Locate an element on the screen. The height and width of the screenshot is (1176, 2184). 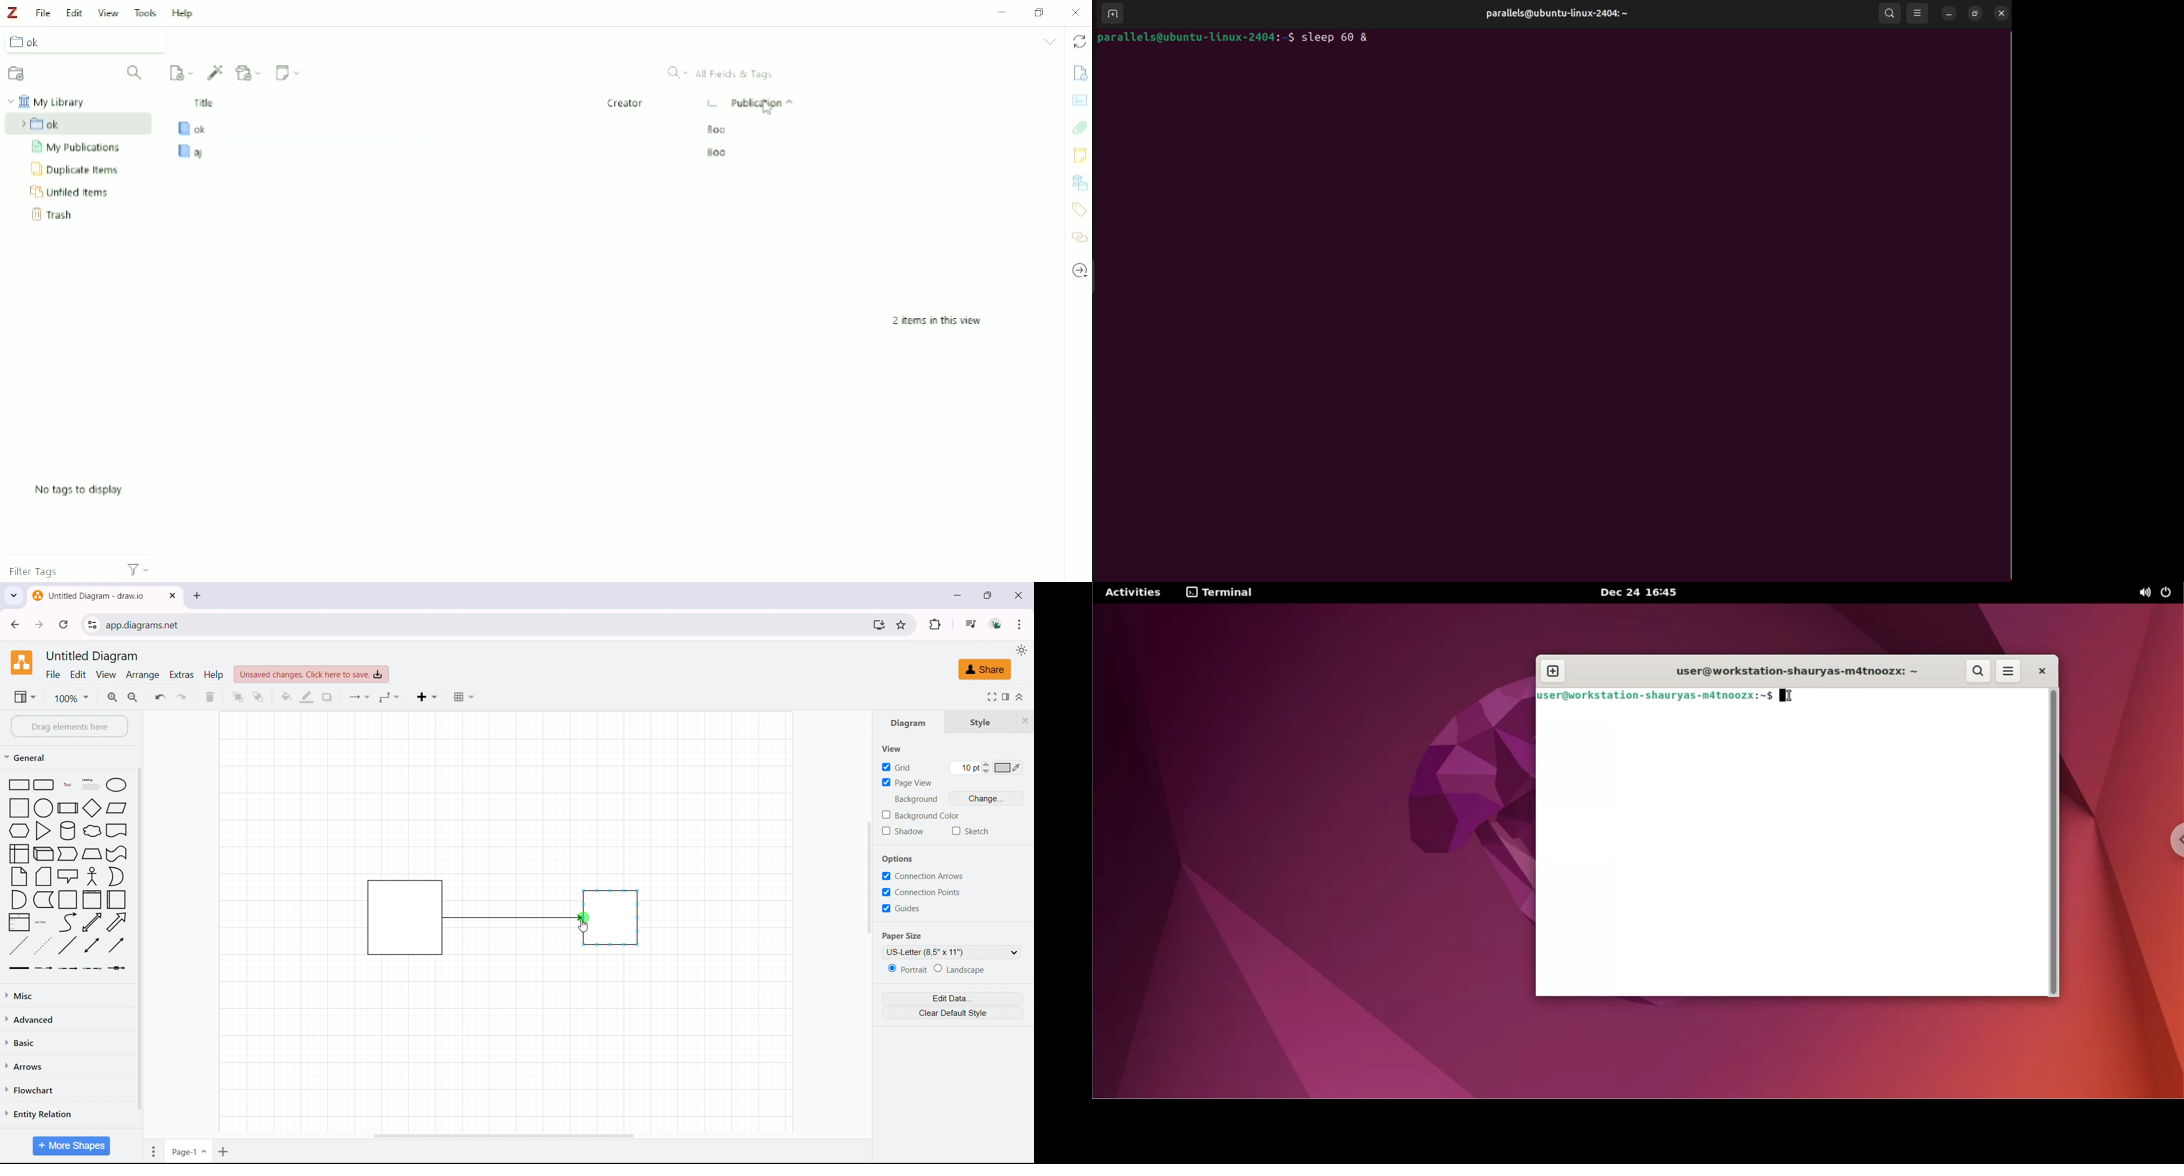
Actions is located at coordinates (137, 570).